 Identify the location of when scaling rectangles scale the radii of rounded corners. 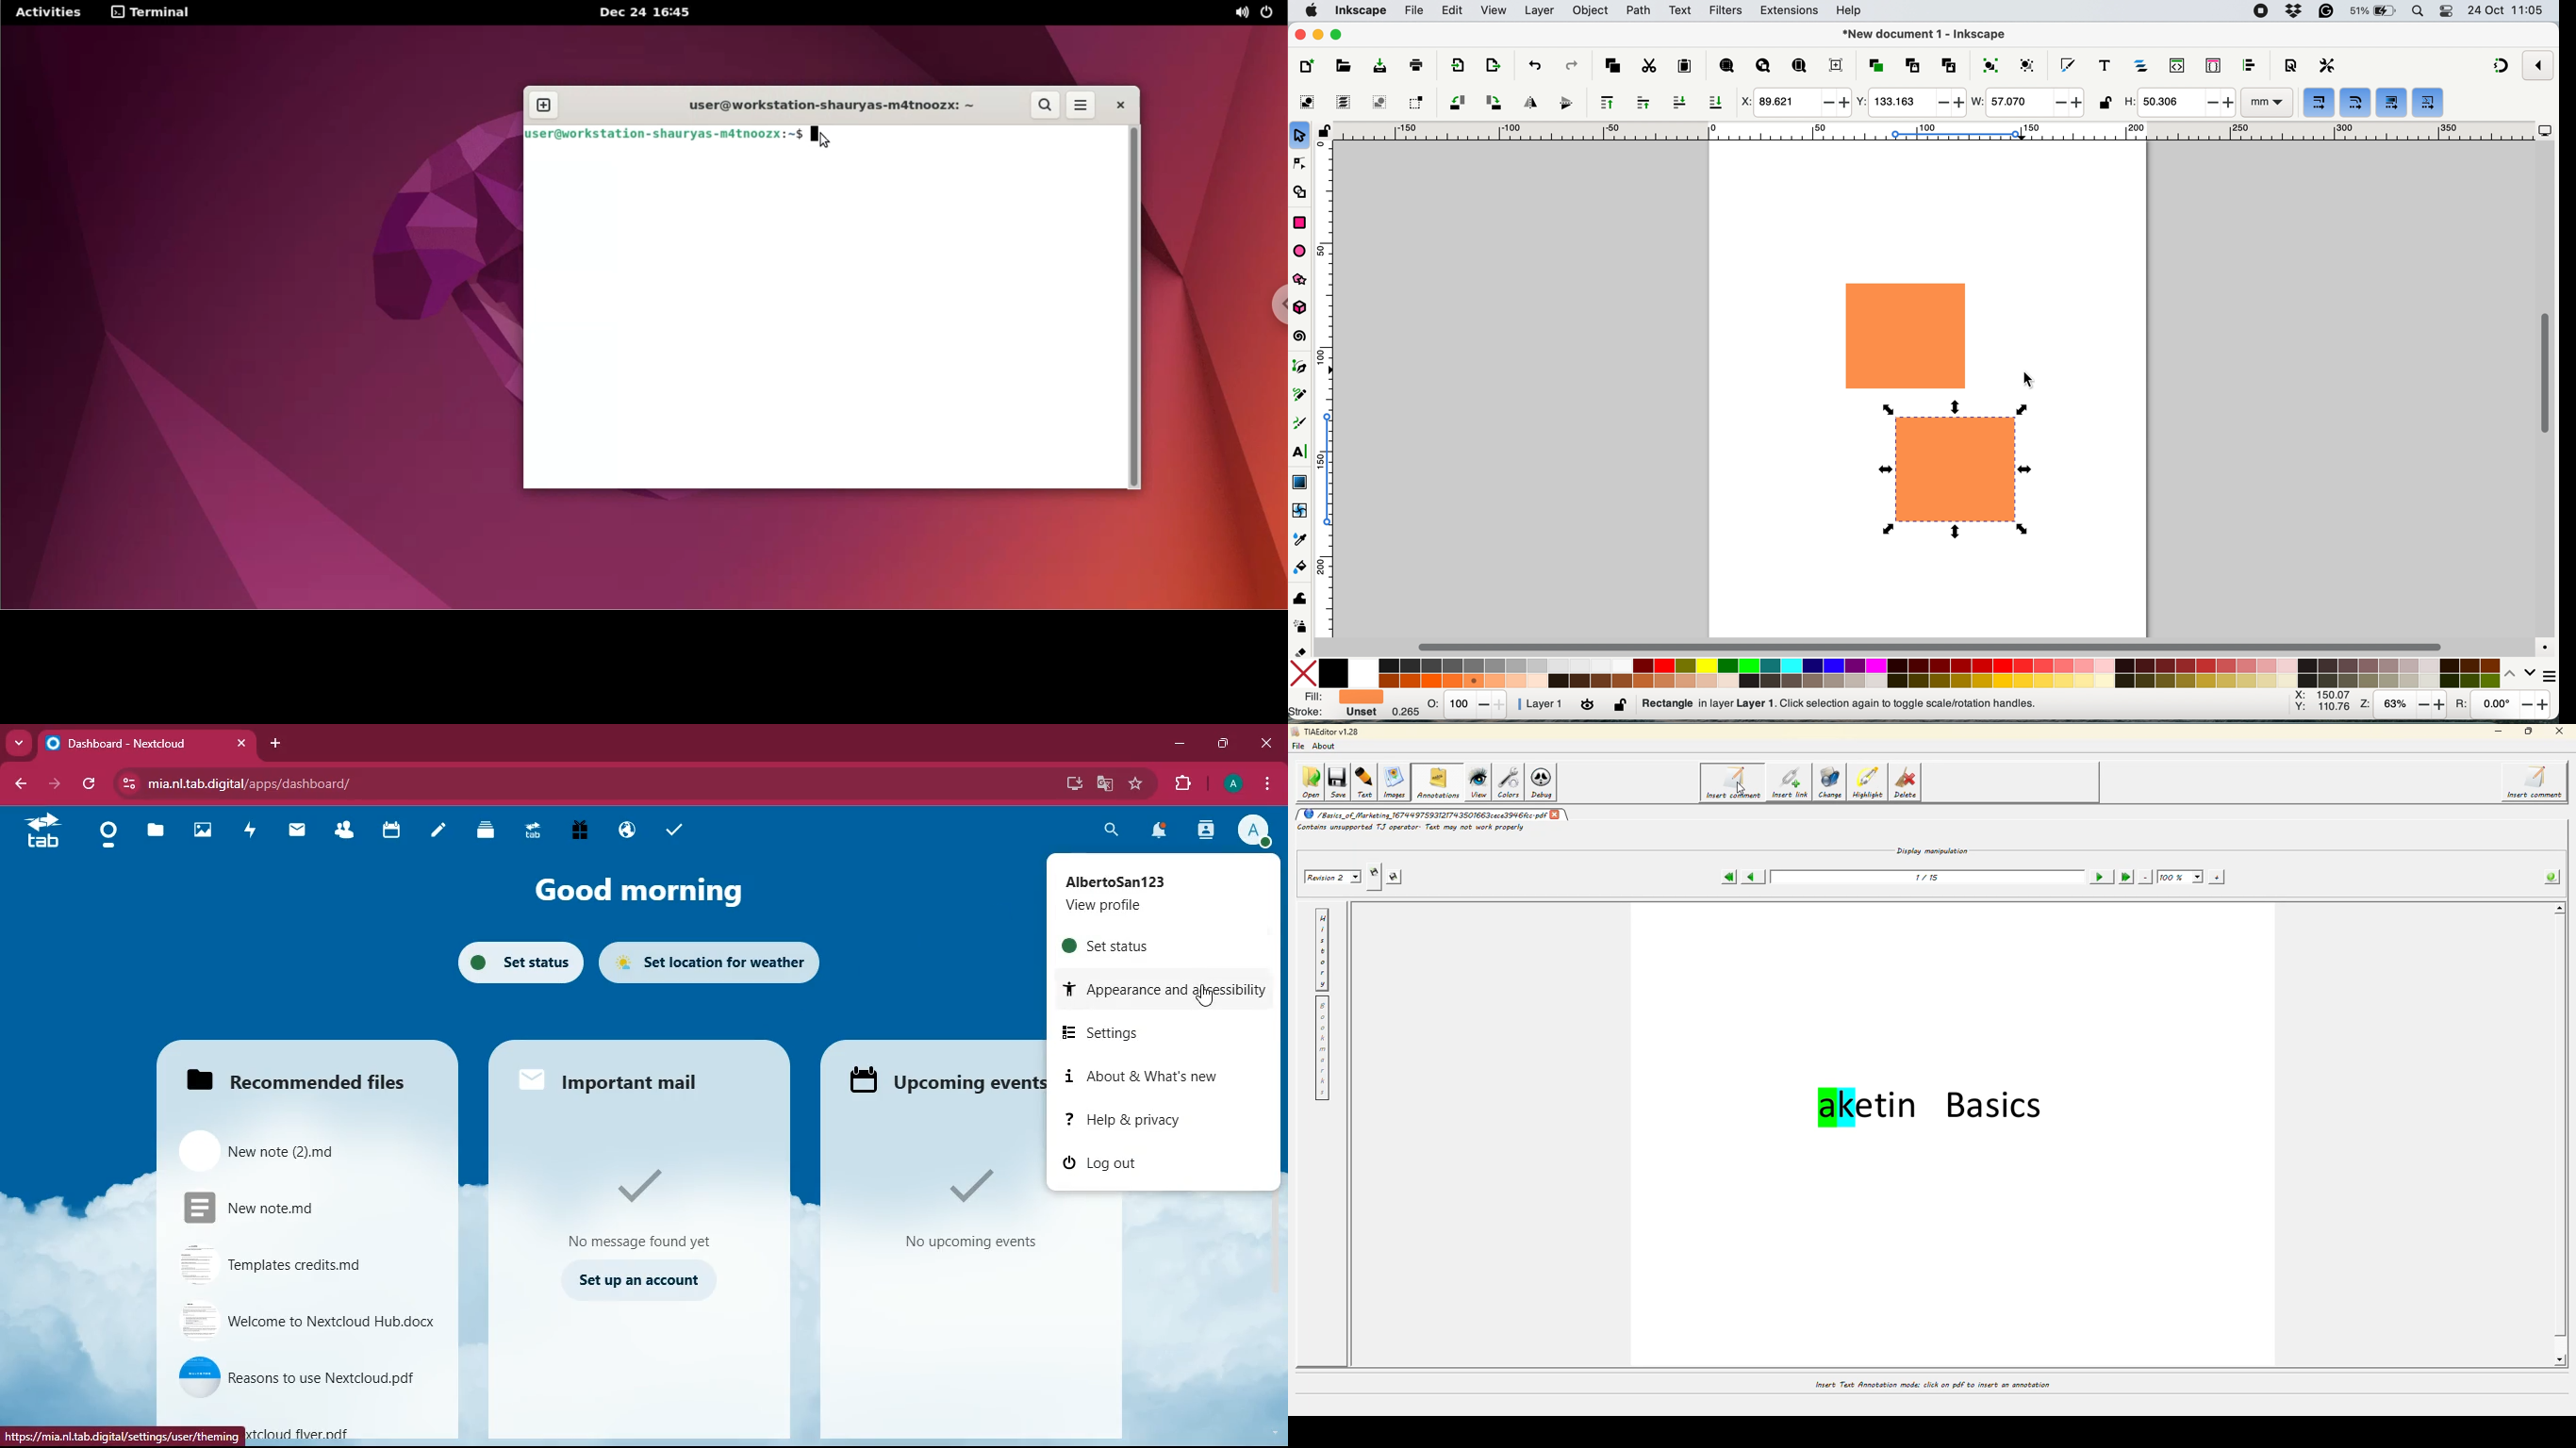
(2354, 103).